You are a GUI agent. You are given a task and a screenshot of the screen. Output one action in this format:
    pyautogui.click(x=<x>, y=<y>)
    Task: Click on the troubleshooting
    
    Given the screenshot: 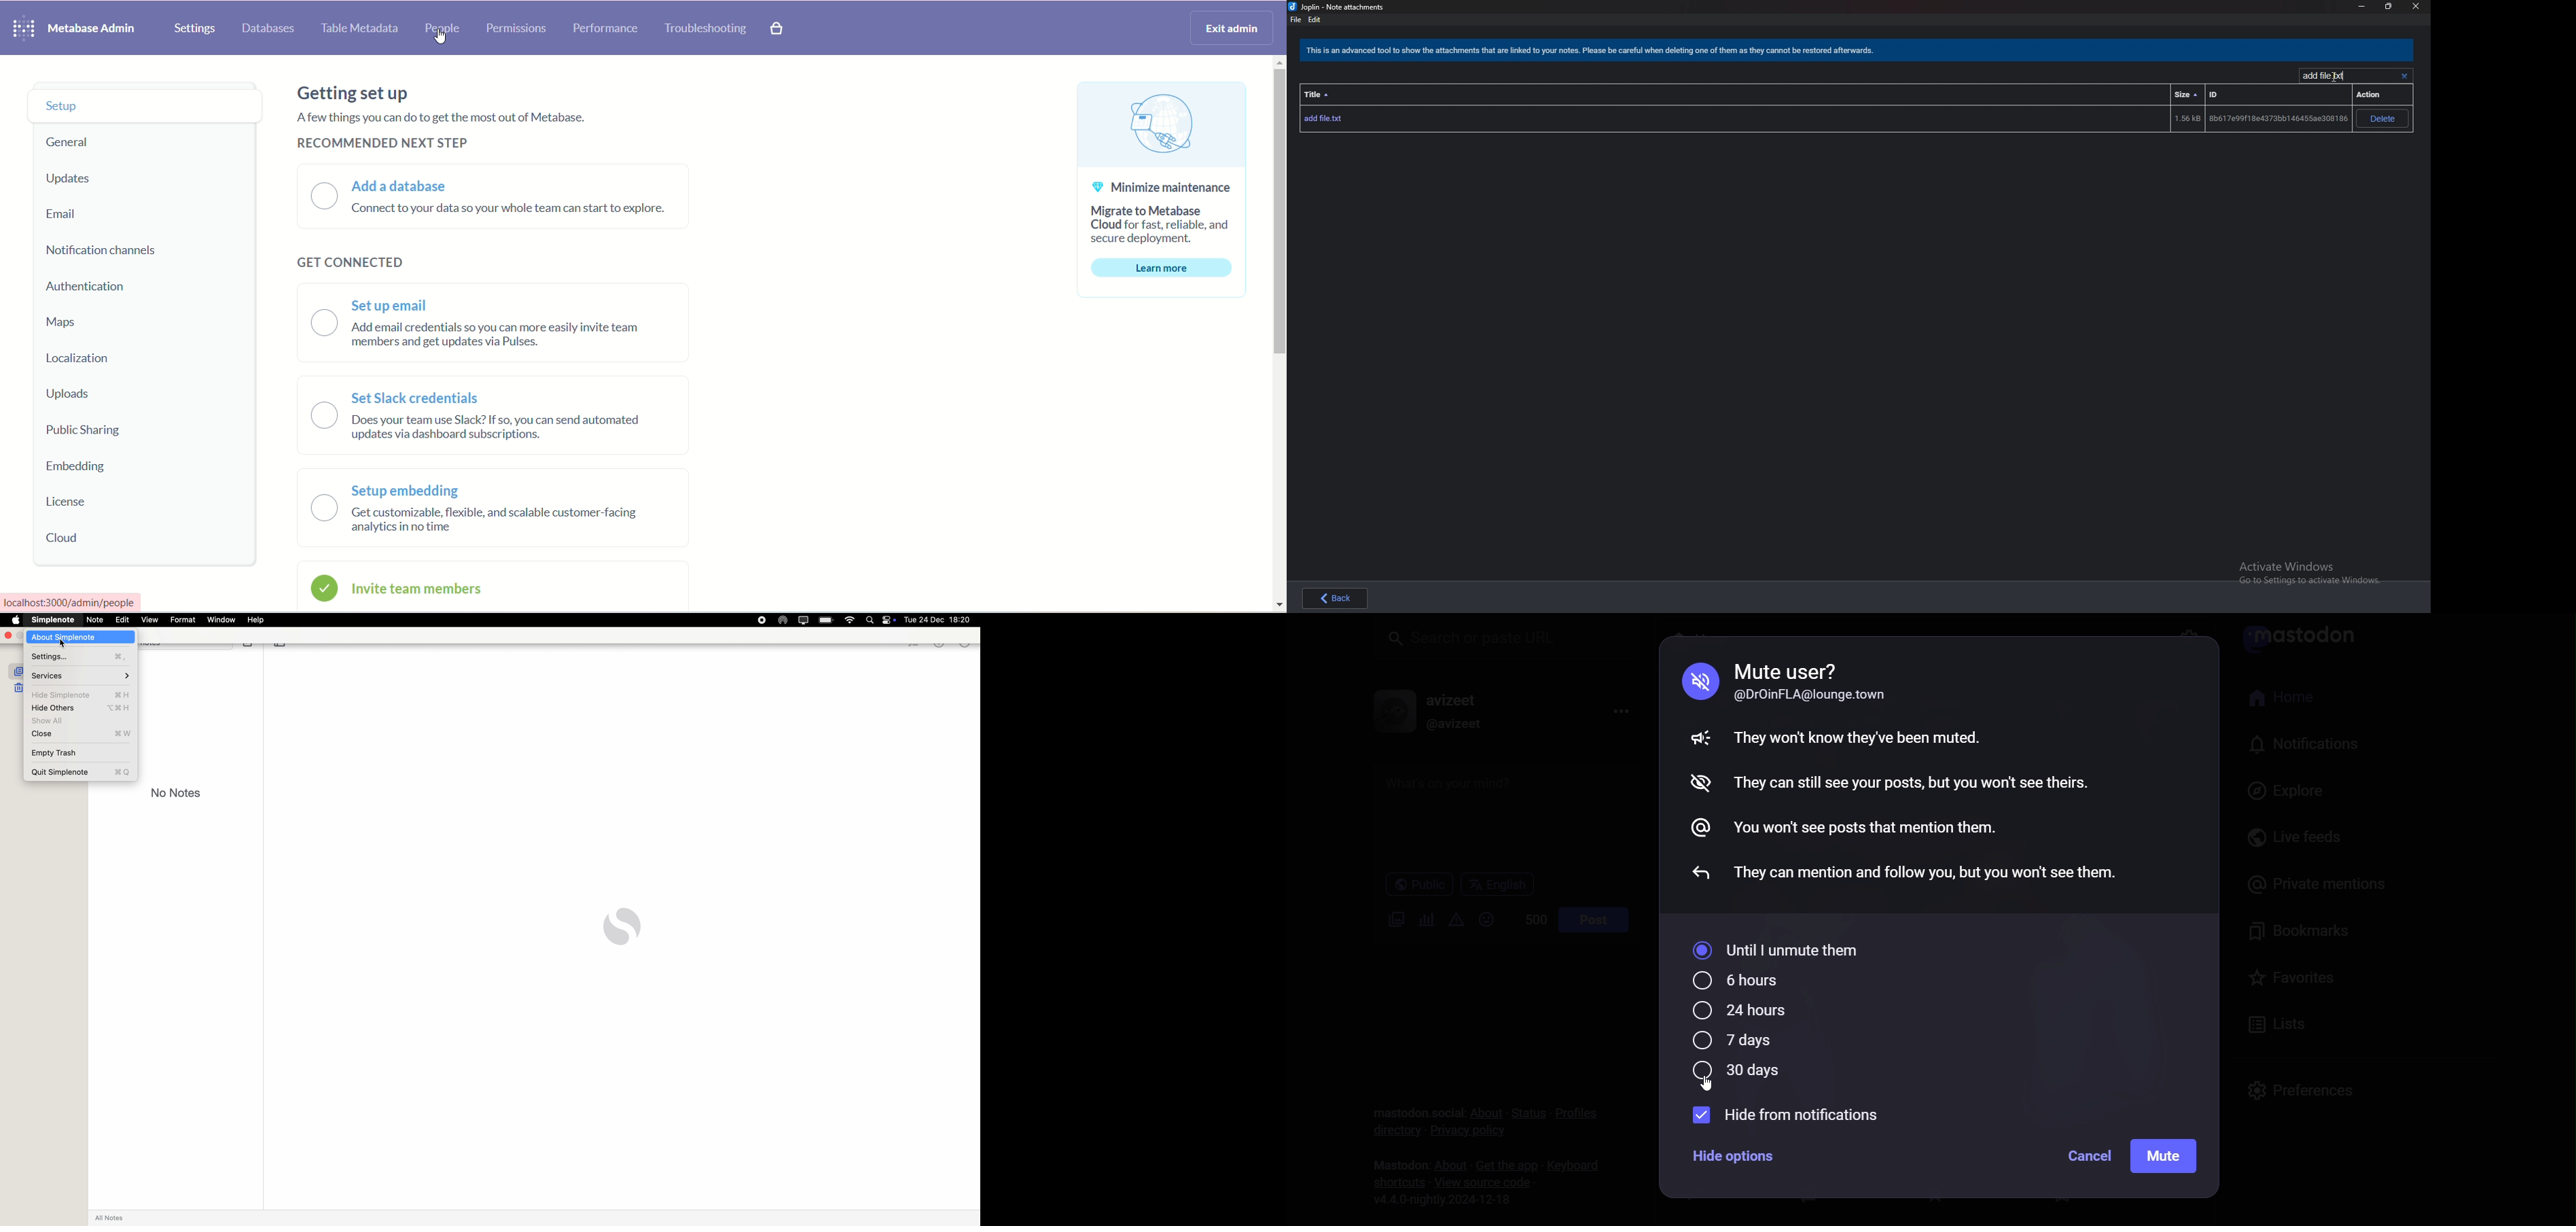 What is the action you would take?
    pyautogui.click(x=705, y=28)
    